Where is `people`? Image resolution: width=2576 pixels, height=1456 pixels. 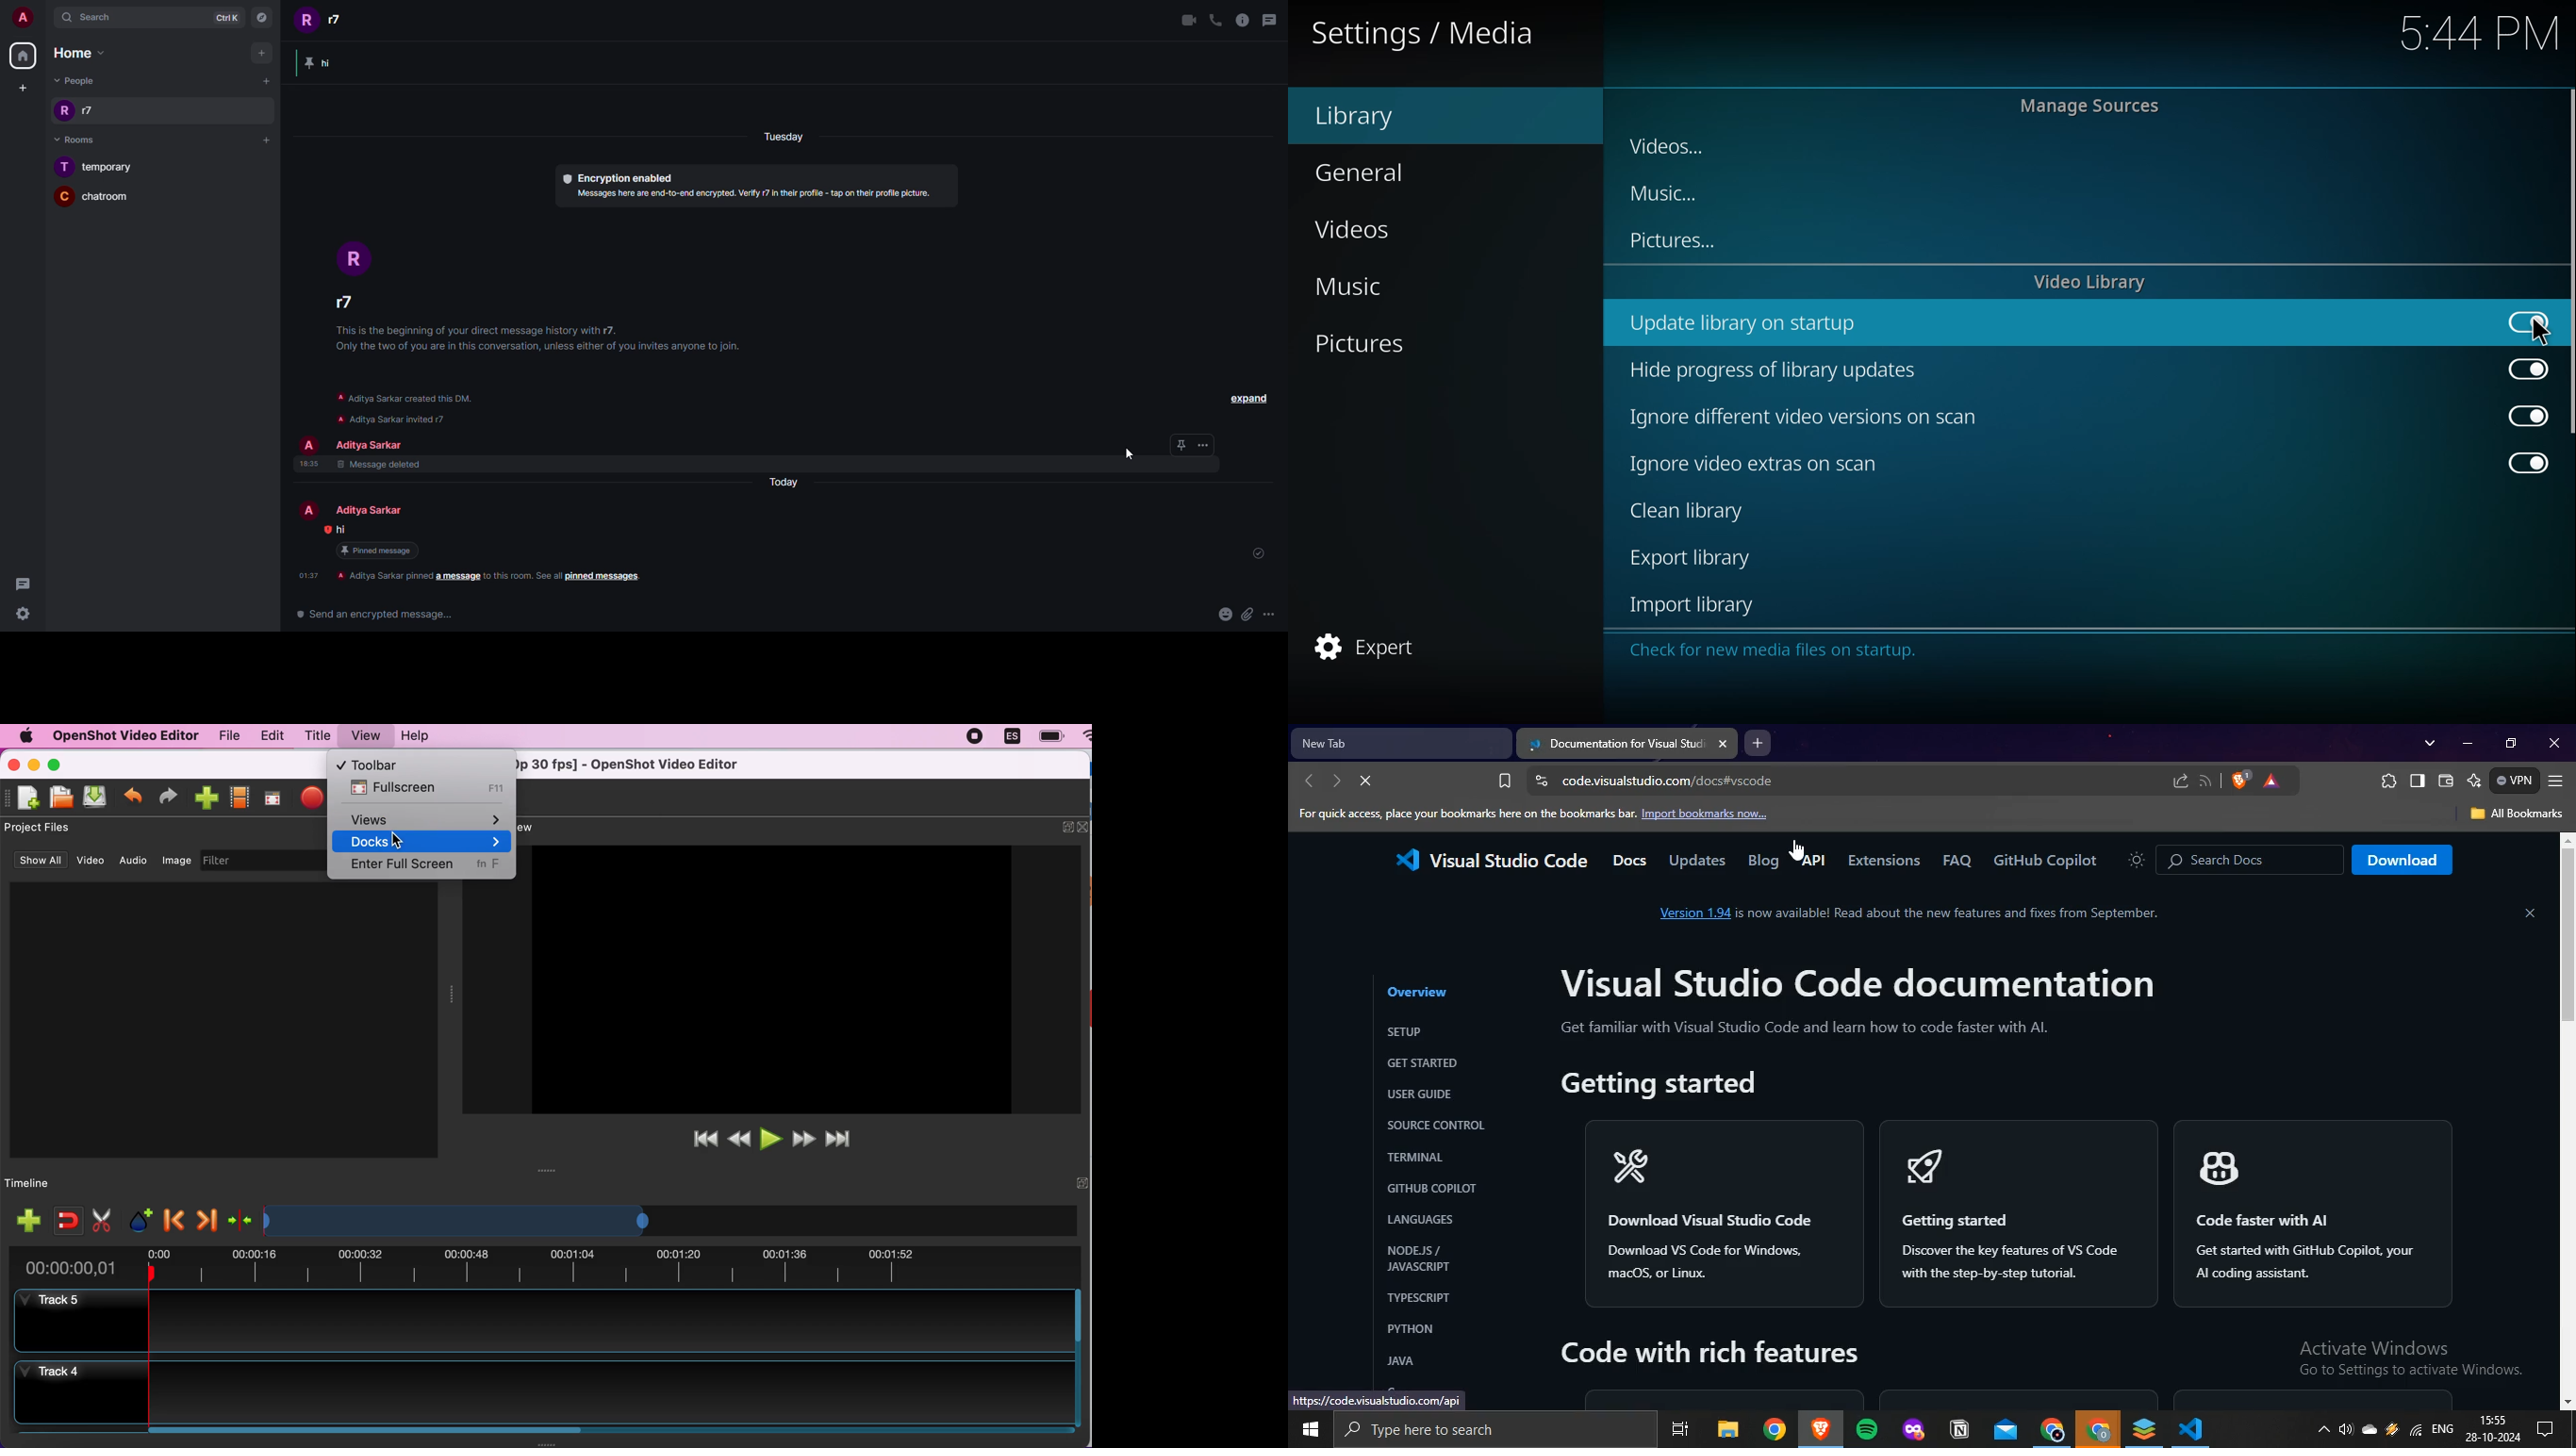 people is located at coordinates (327, 19).